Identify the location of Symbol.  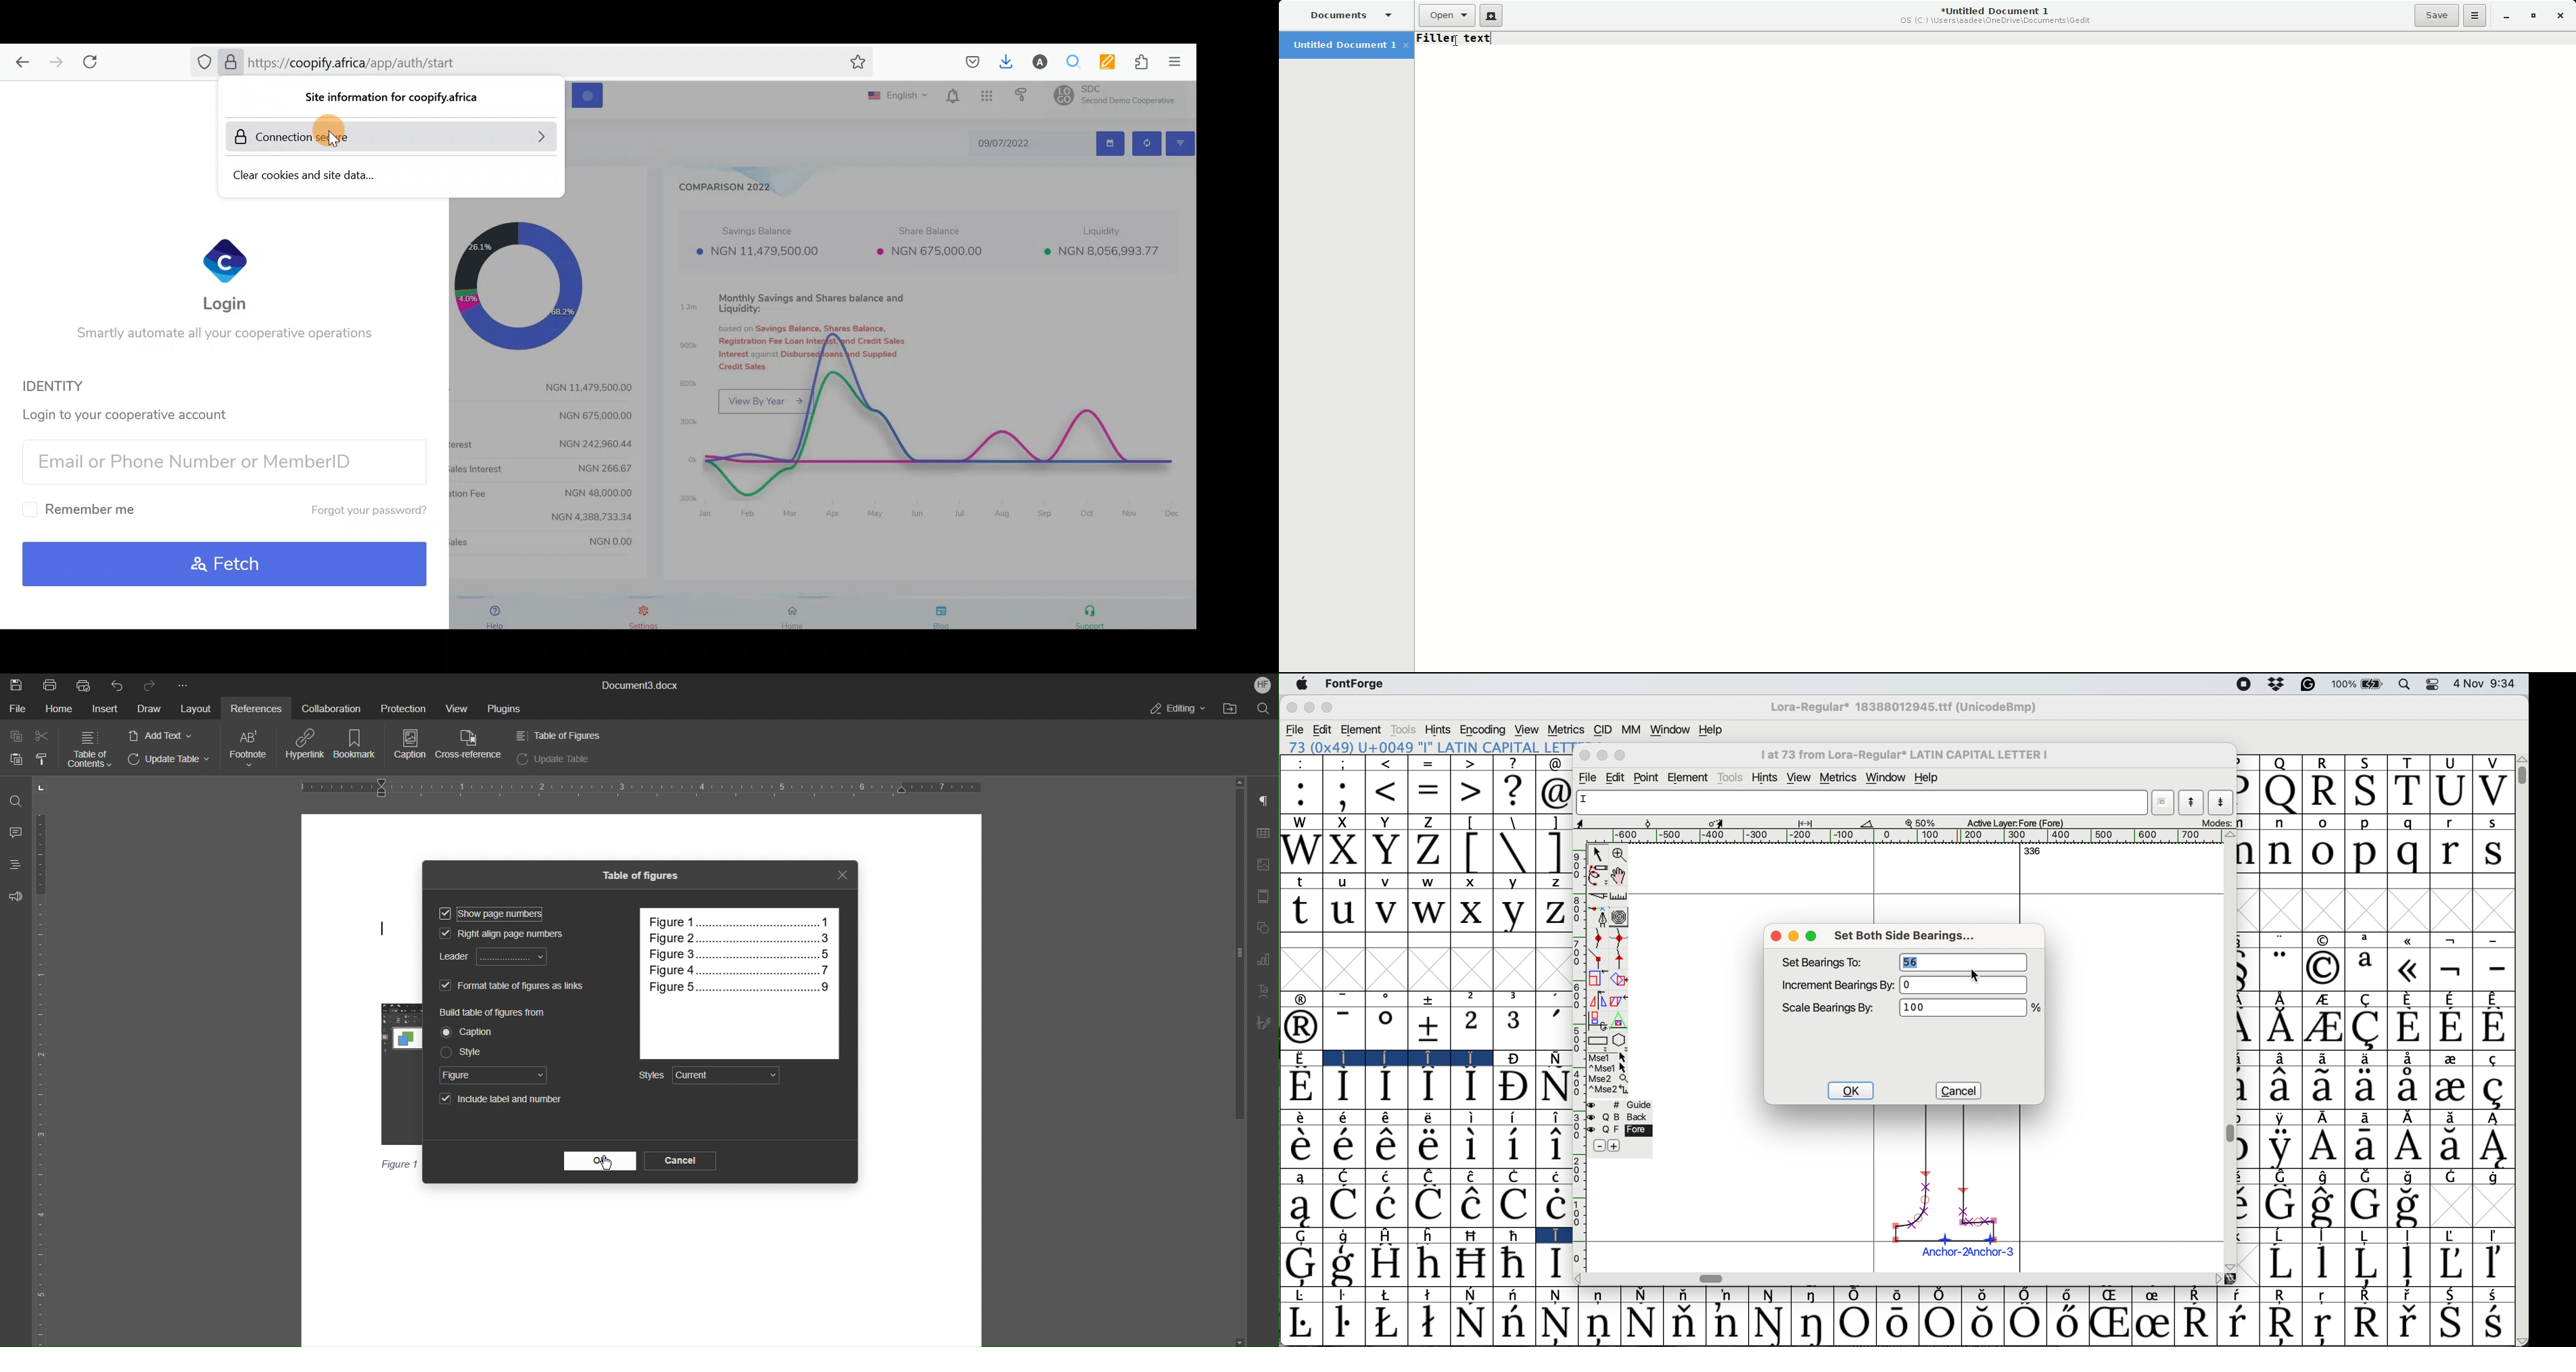
(1469, 1323).